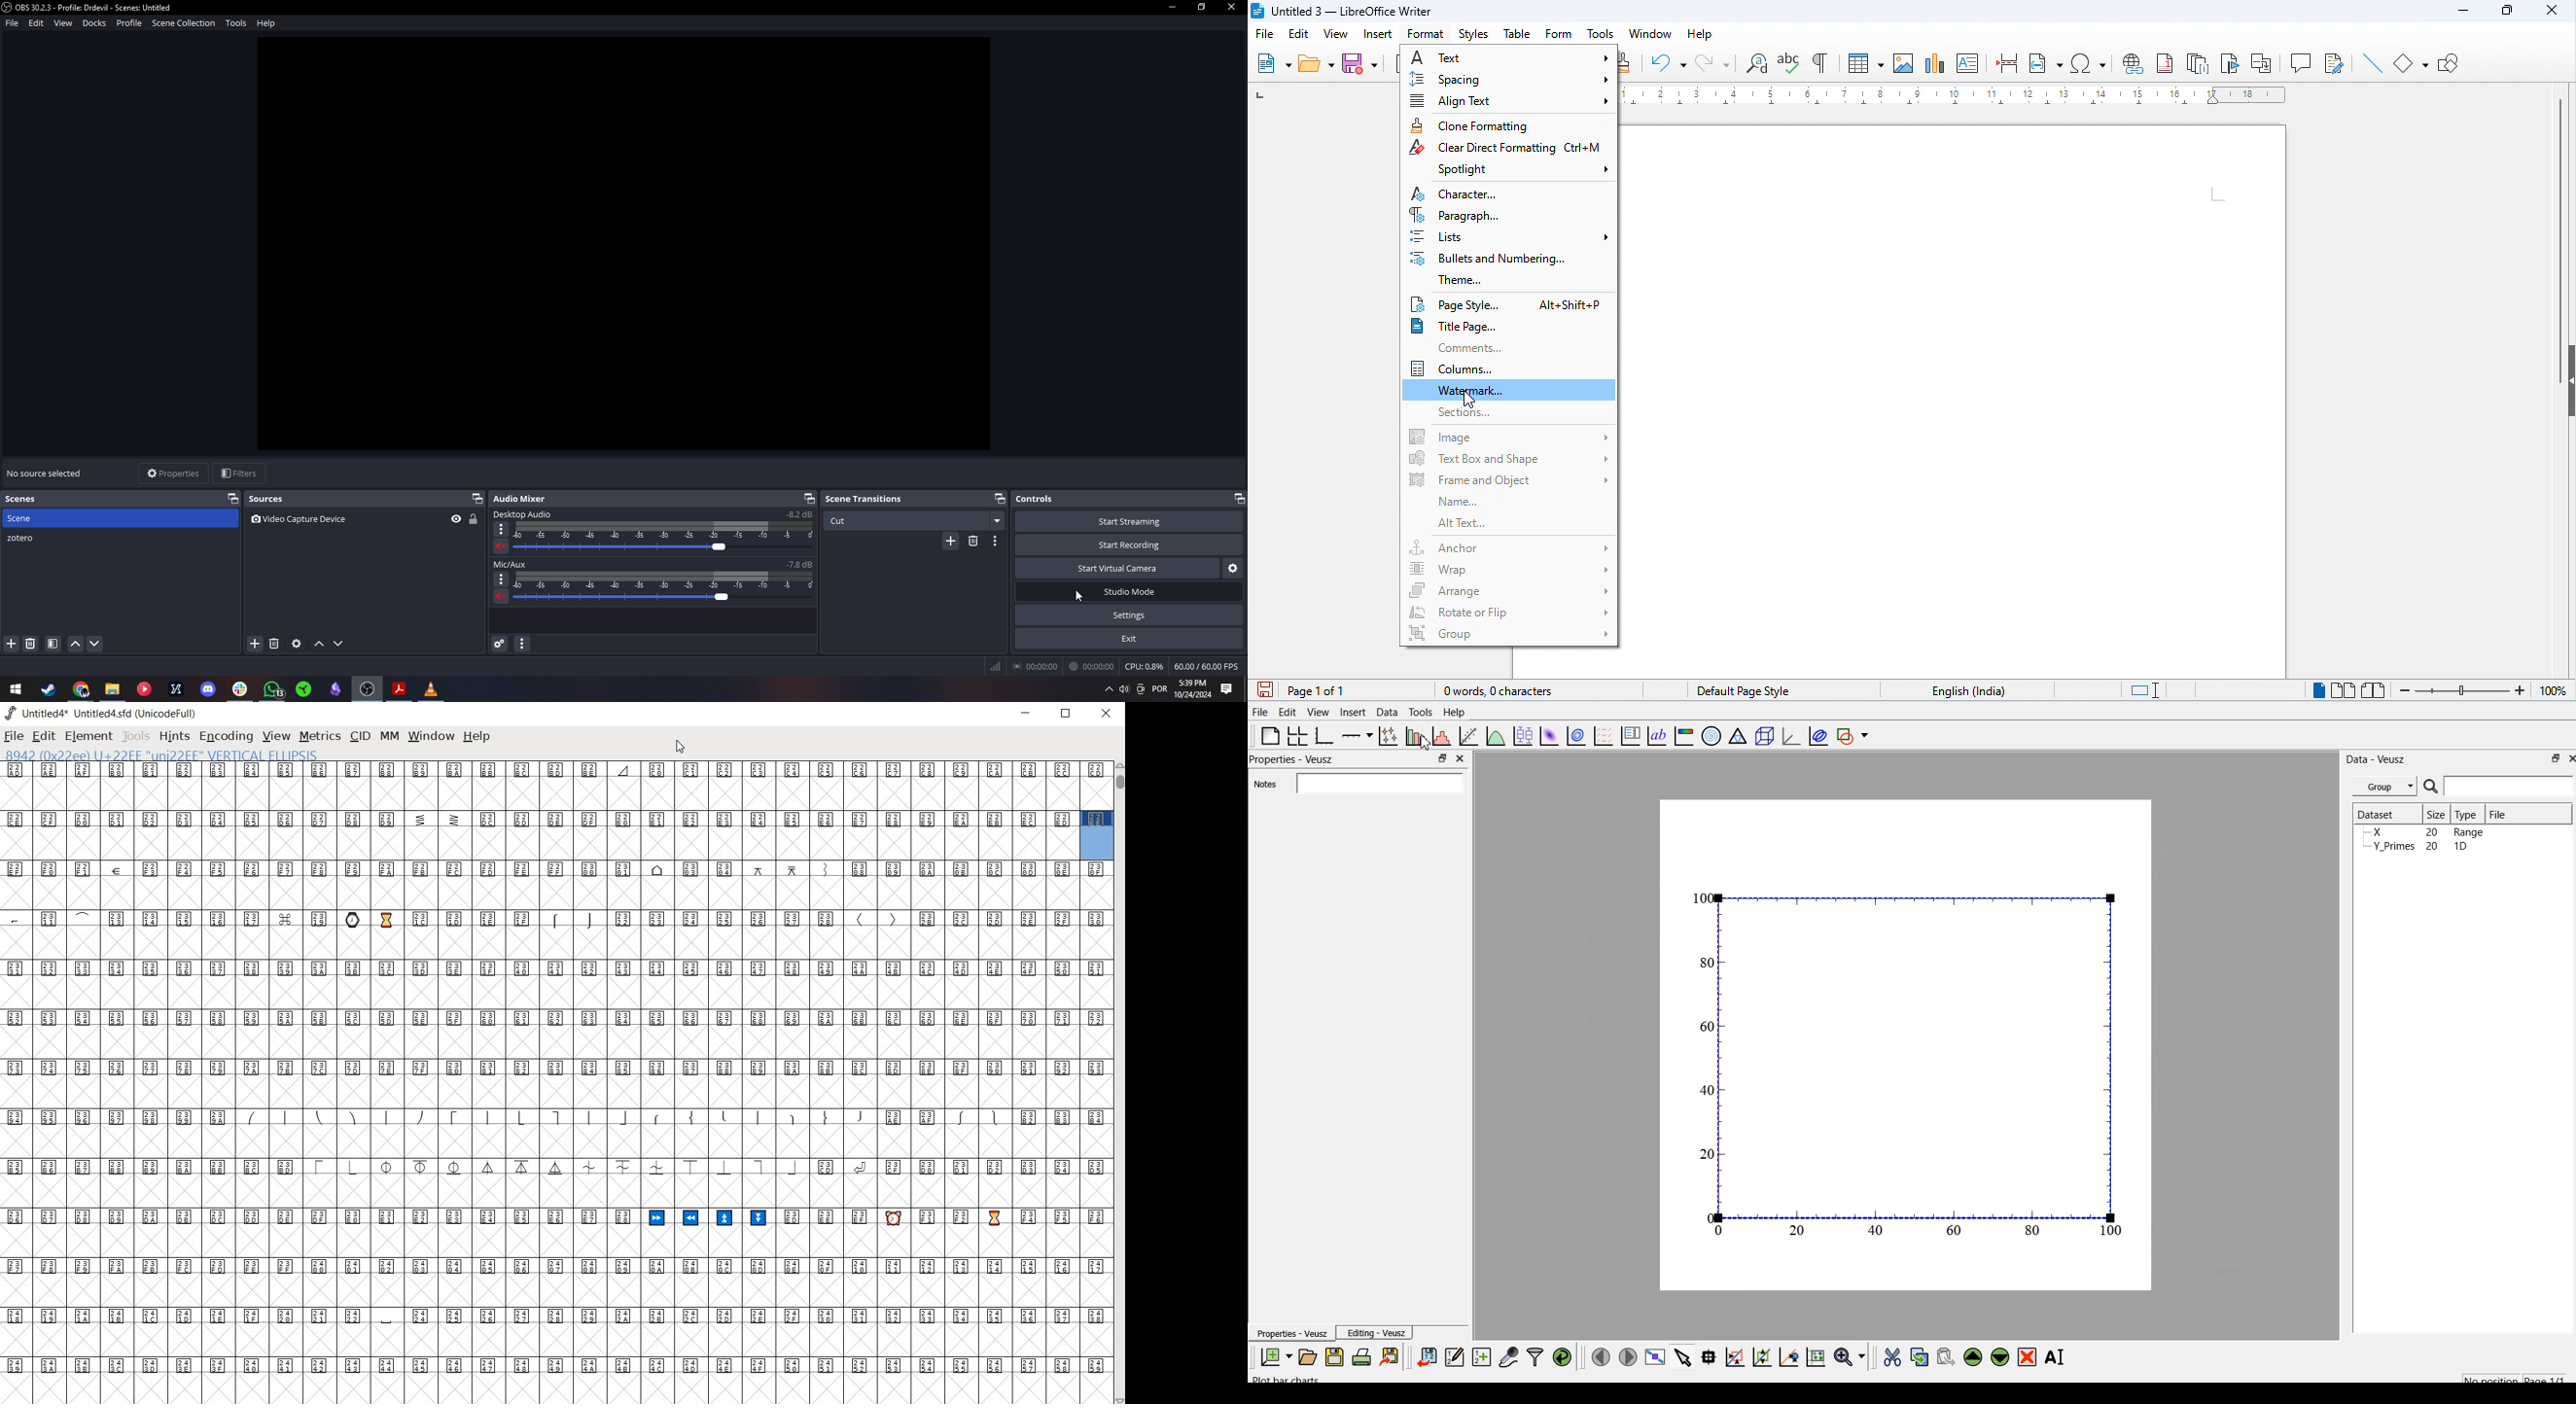 This screenshot has width=2576, height=1428. I want to click on insert and note, so click(2199, 64).